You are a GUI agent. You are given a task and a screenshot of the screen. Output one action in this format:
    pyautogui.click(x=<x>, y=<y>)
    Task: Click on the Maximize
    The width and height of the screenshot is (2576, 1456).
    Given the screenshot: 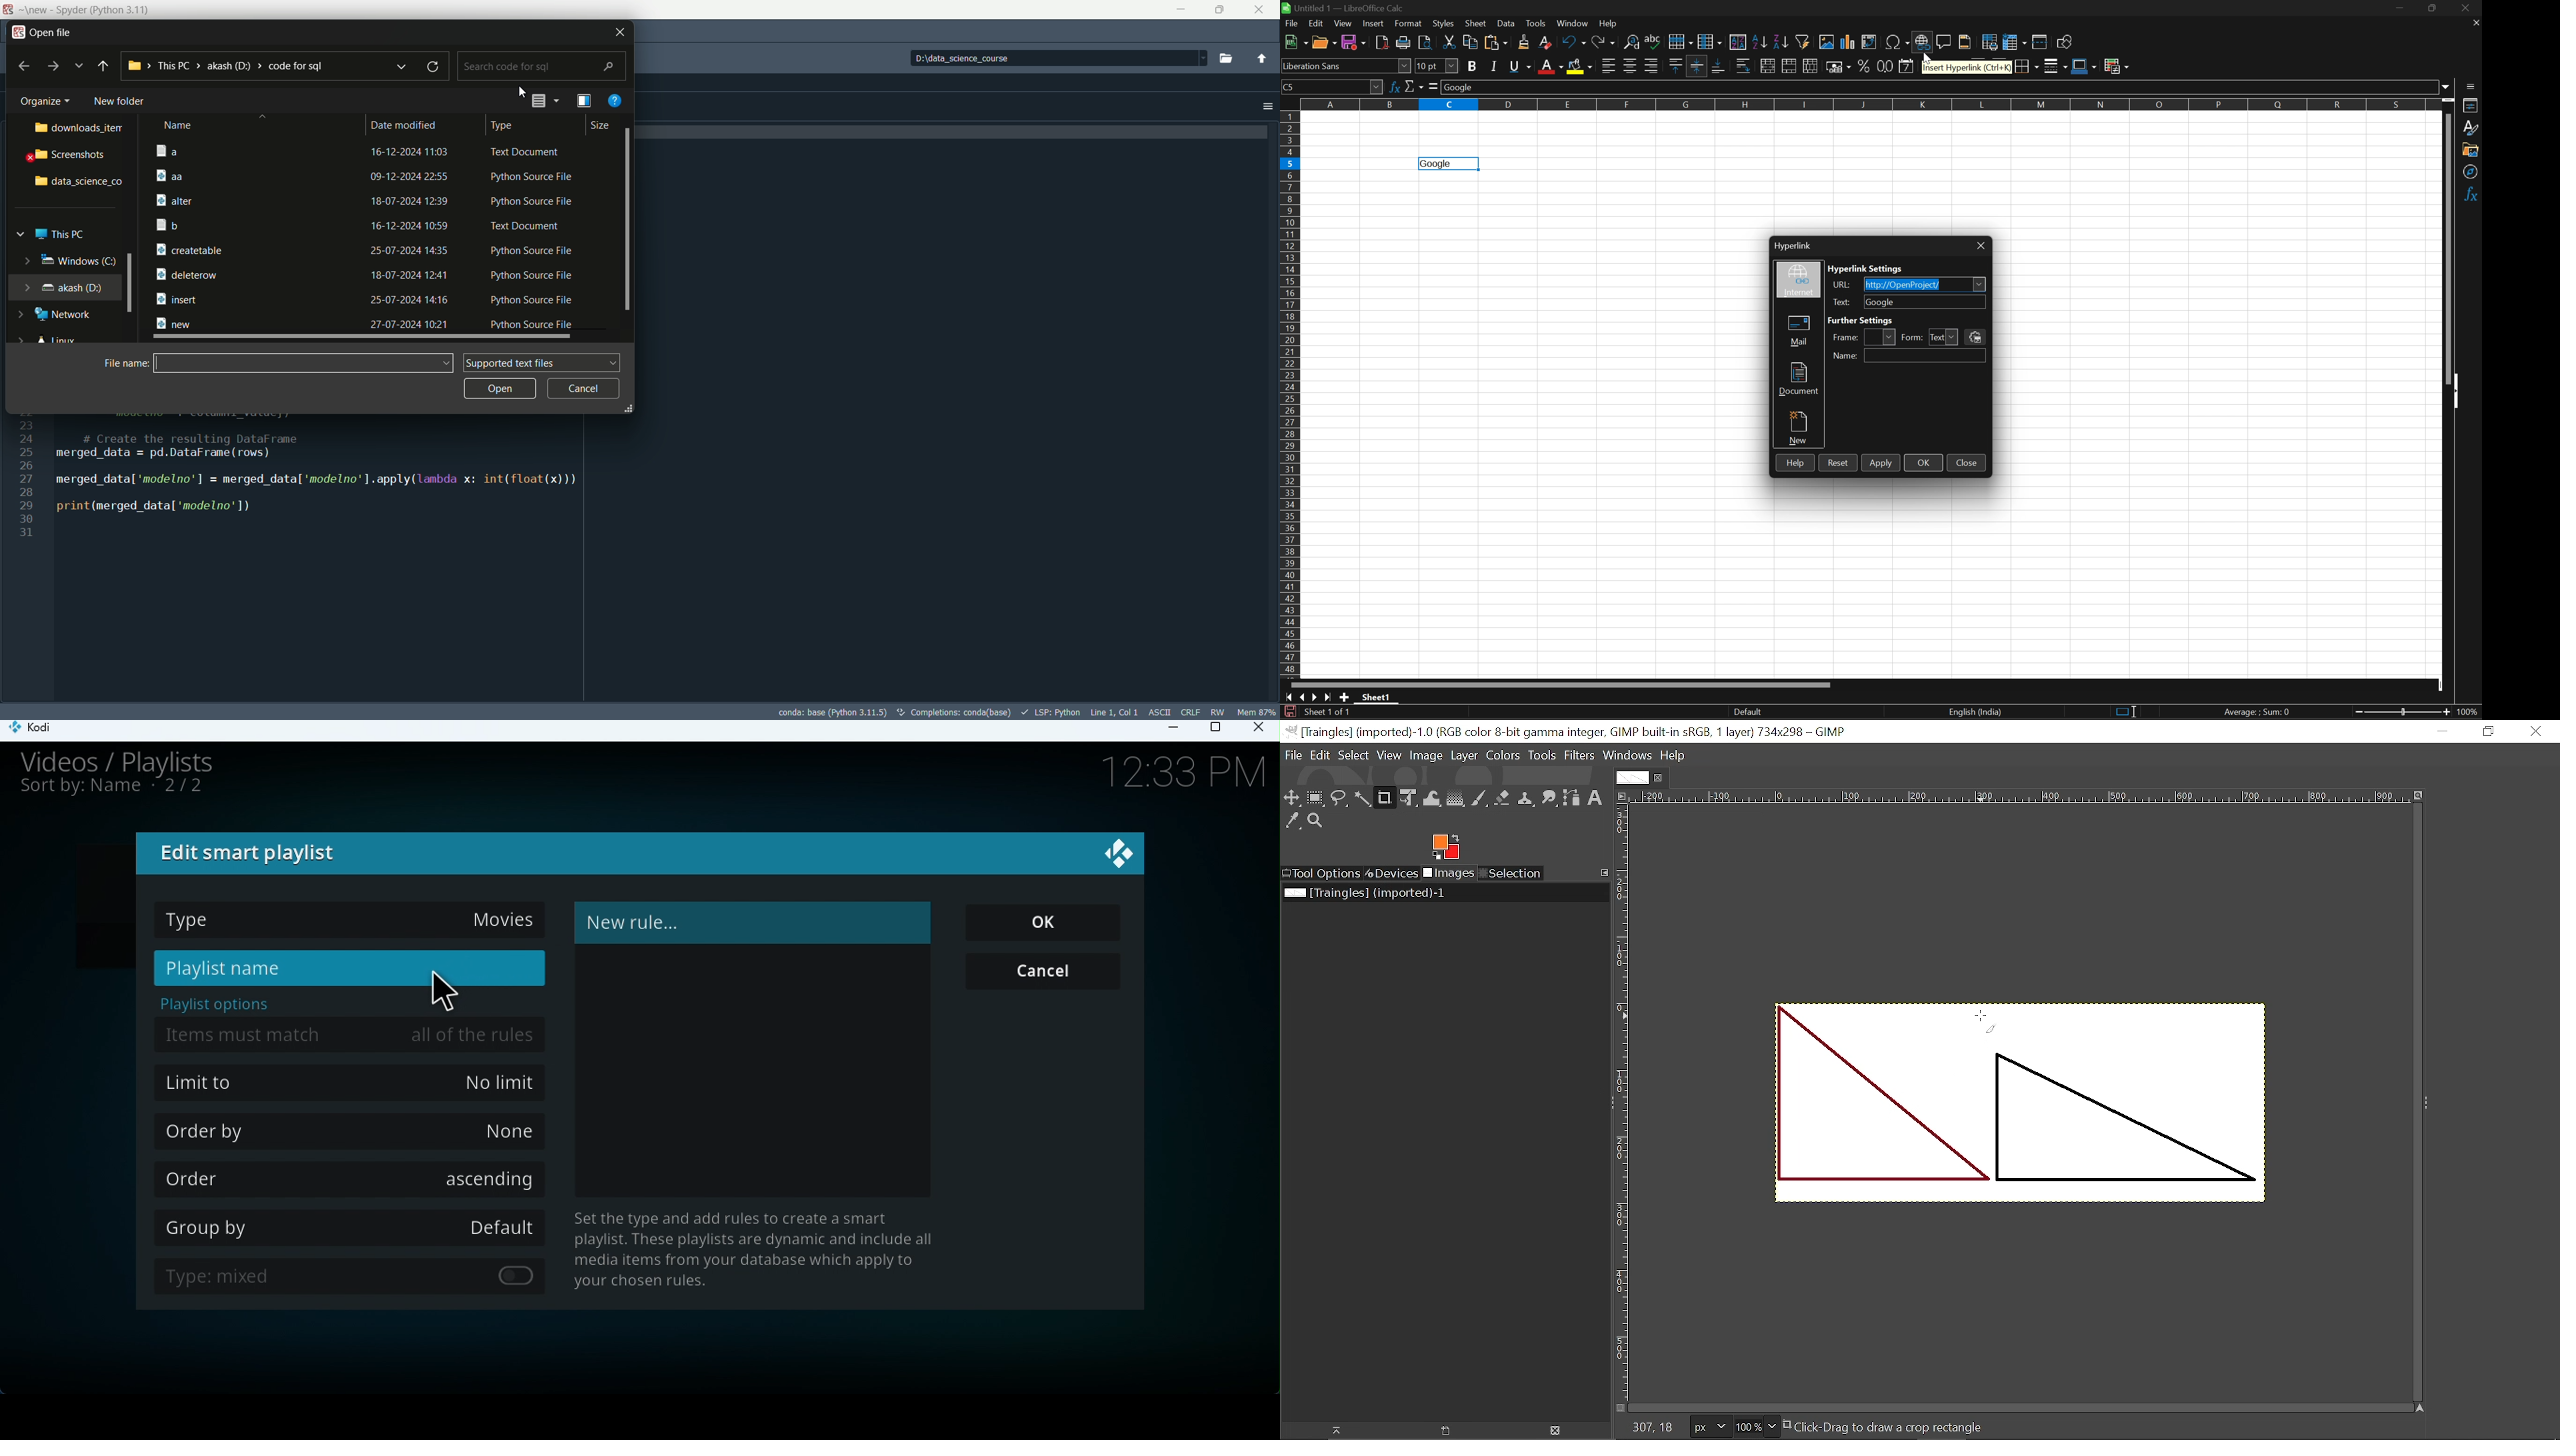 What is the action you would take?
    pyautogui.click(x=1219, y=728)
    